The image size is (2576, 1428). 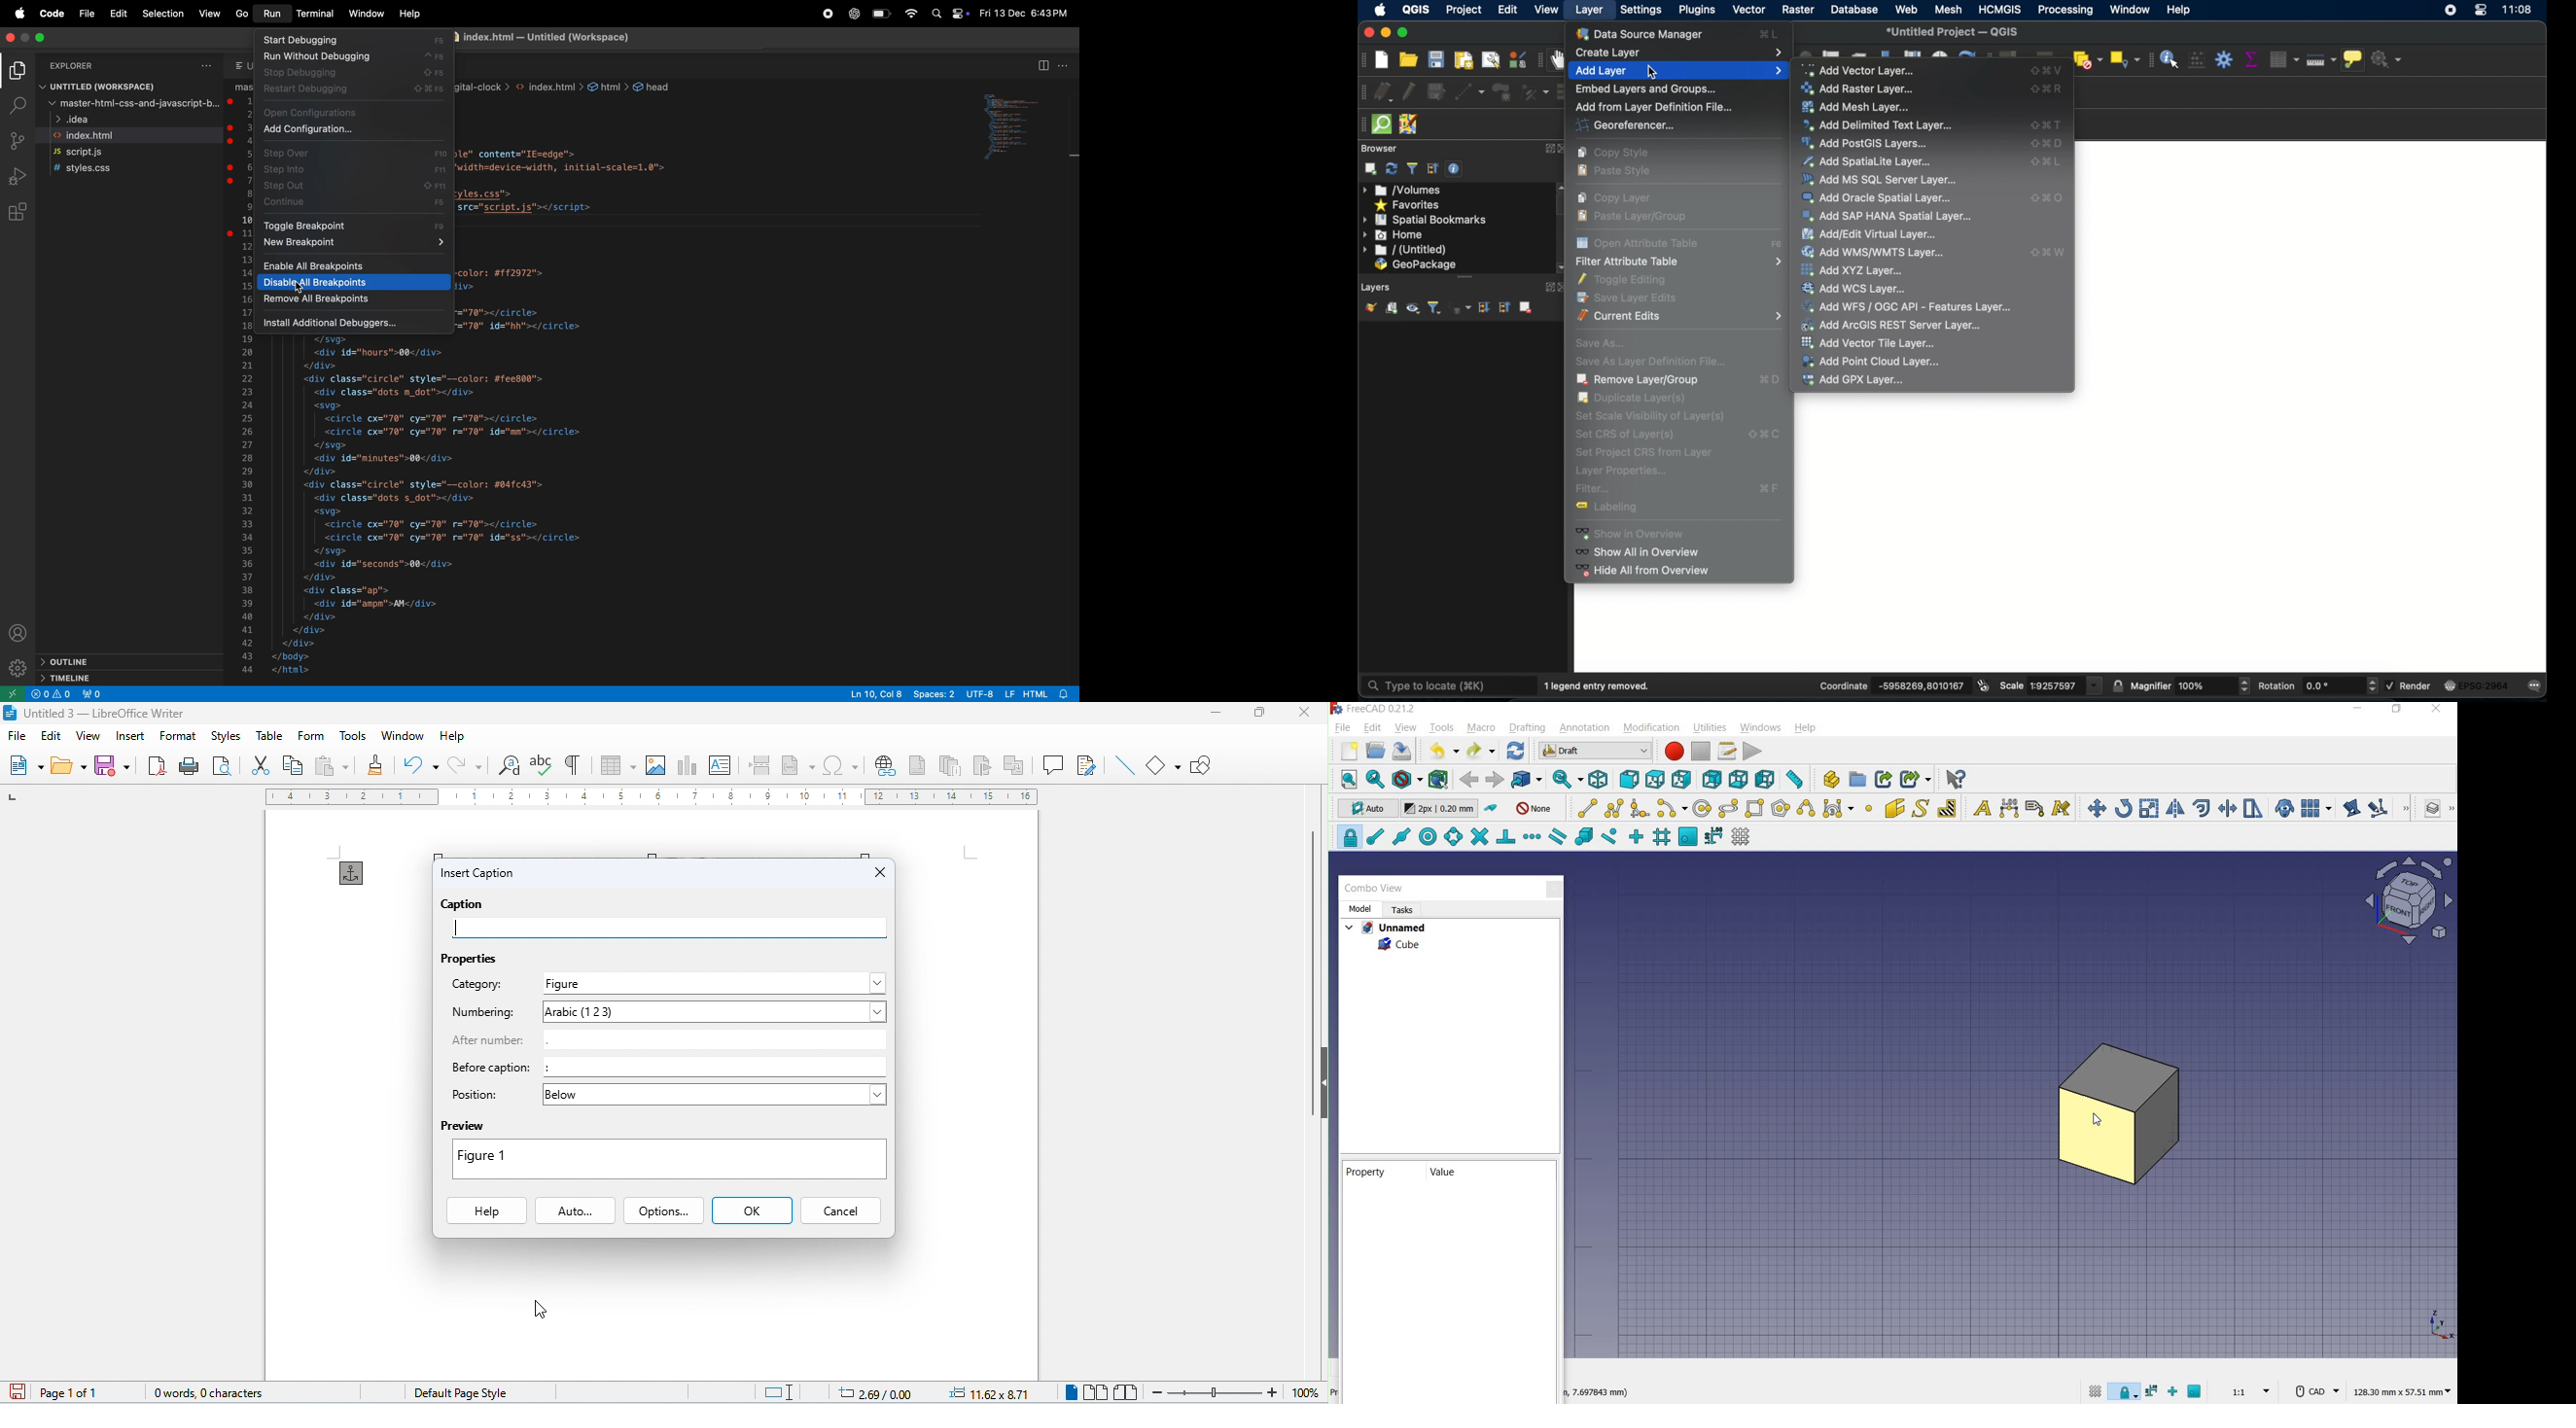 What do you see at coordinates (159, 765) in the screenshot?
I see `export pdf` at bounding box center [159, 765].